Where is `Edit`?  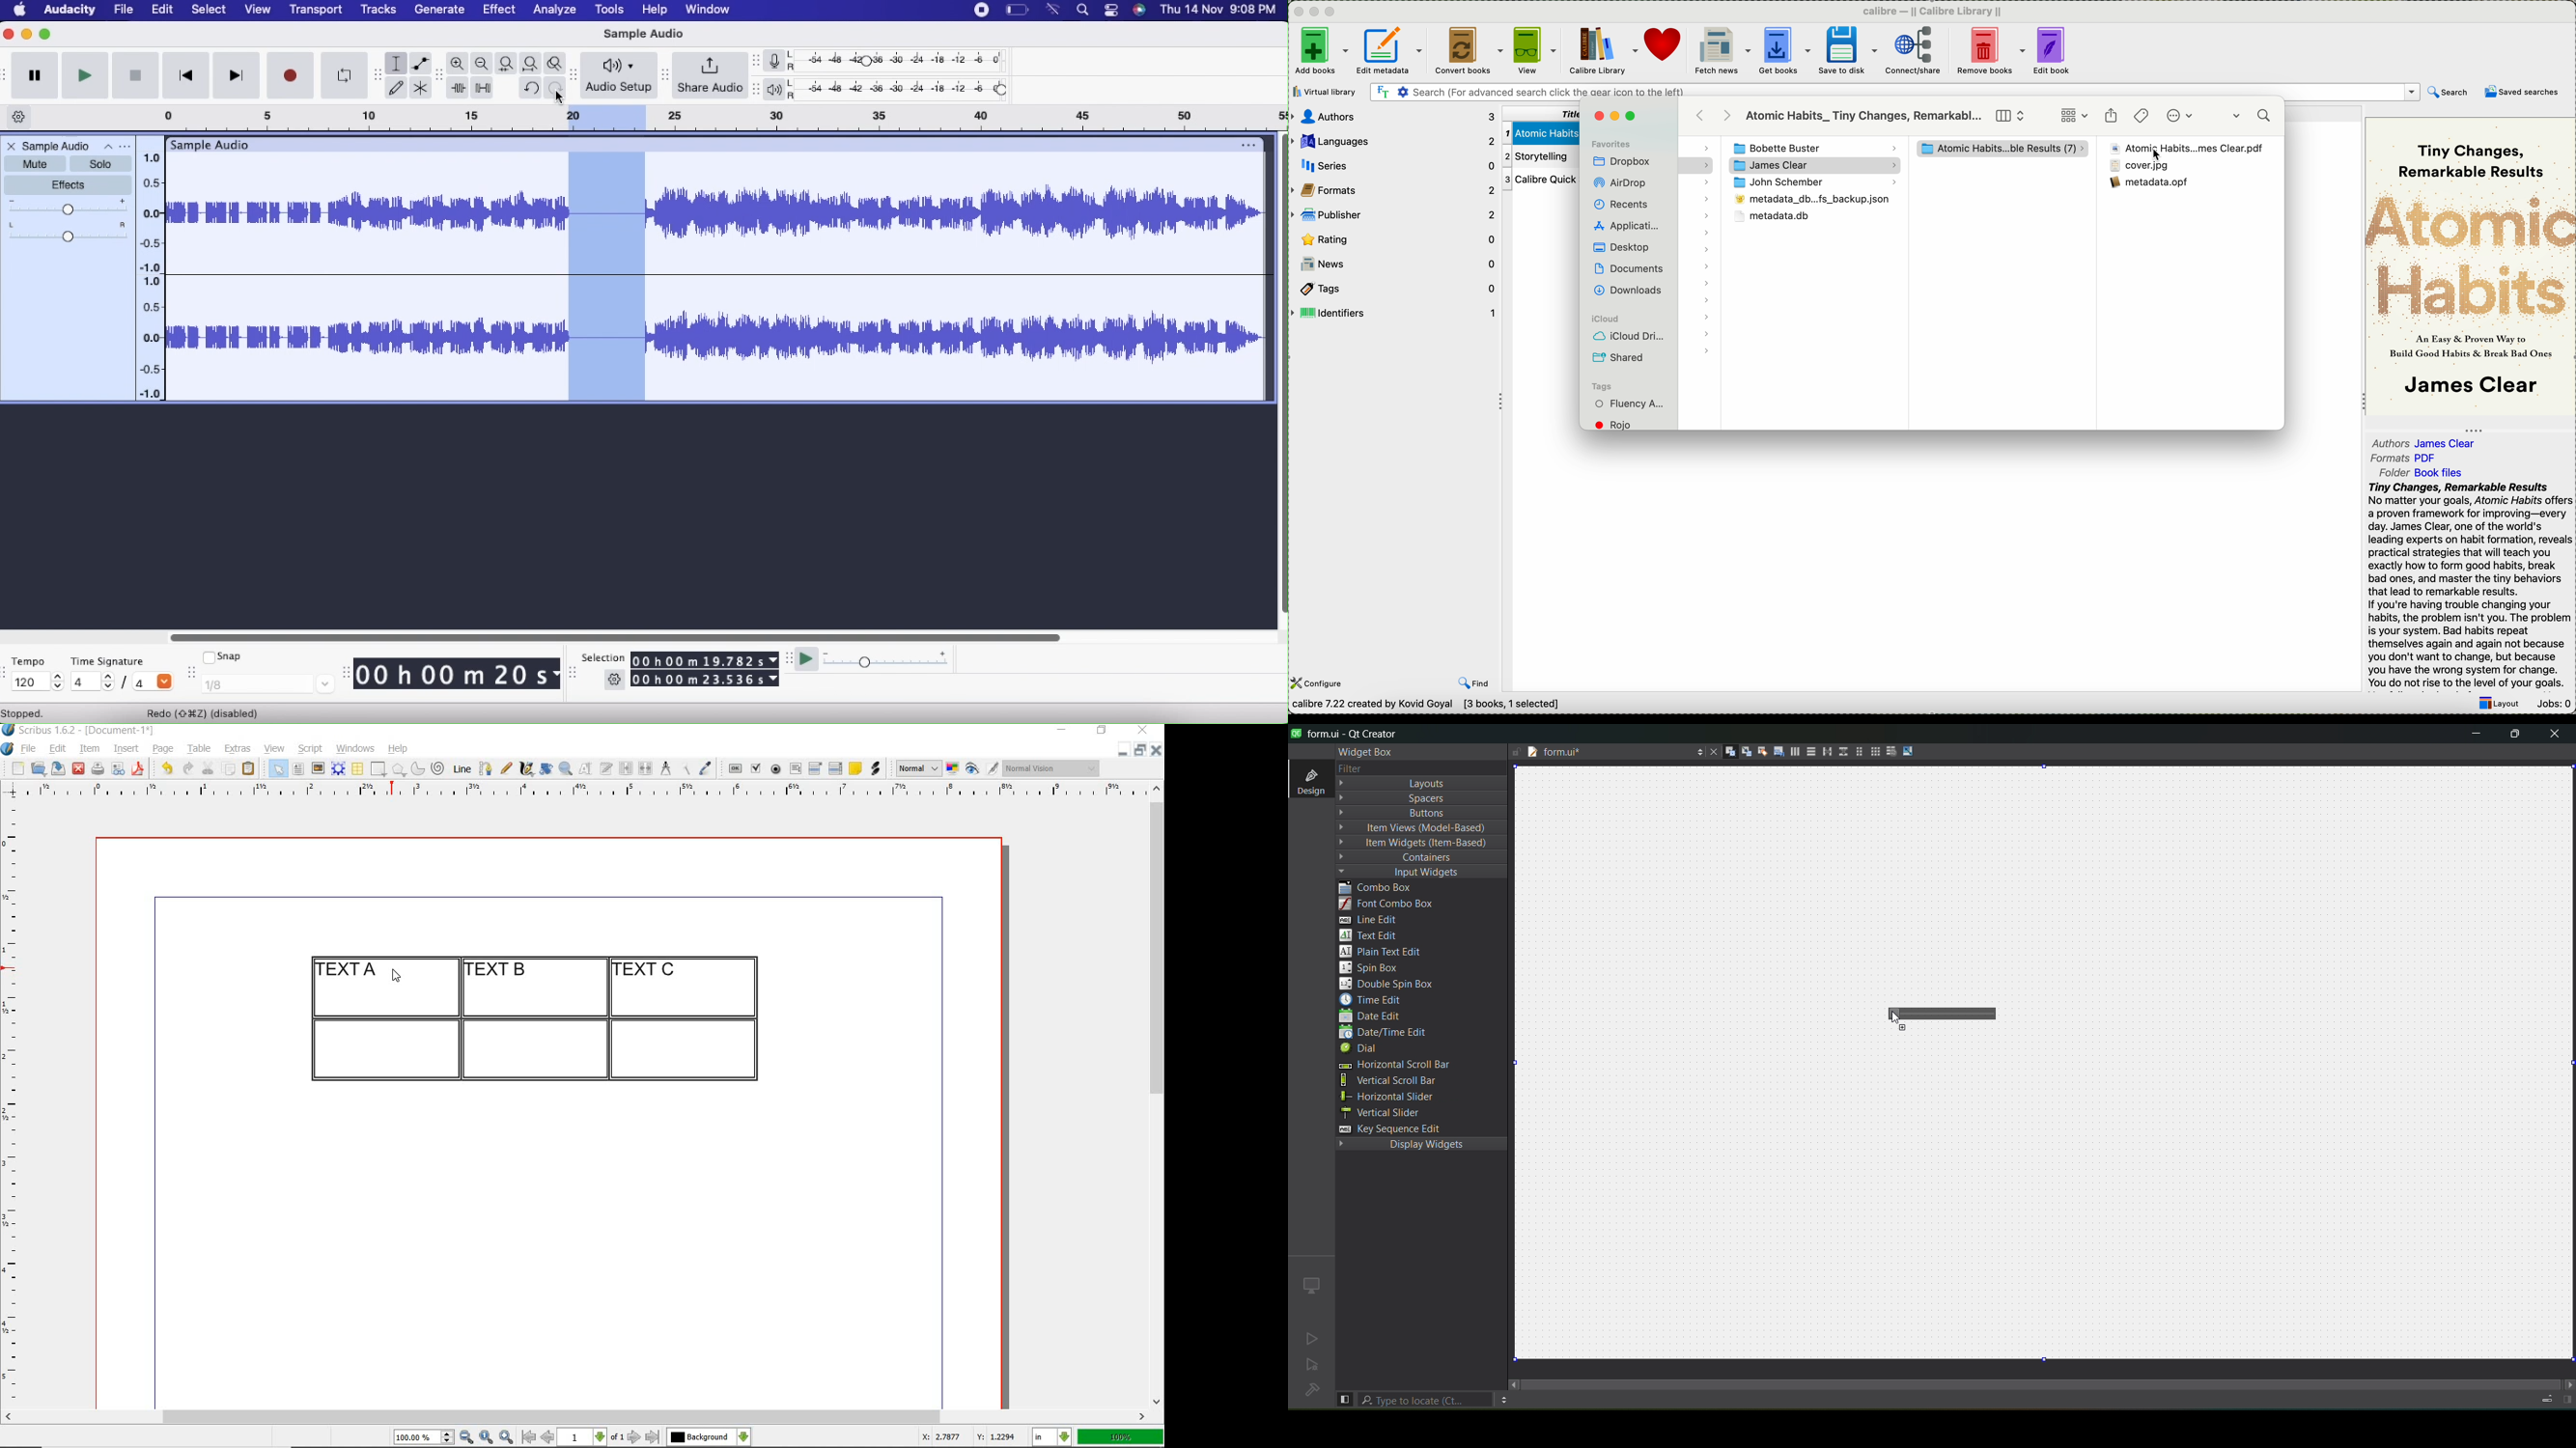 Edit is located at coordinates (163, 10).